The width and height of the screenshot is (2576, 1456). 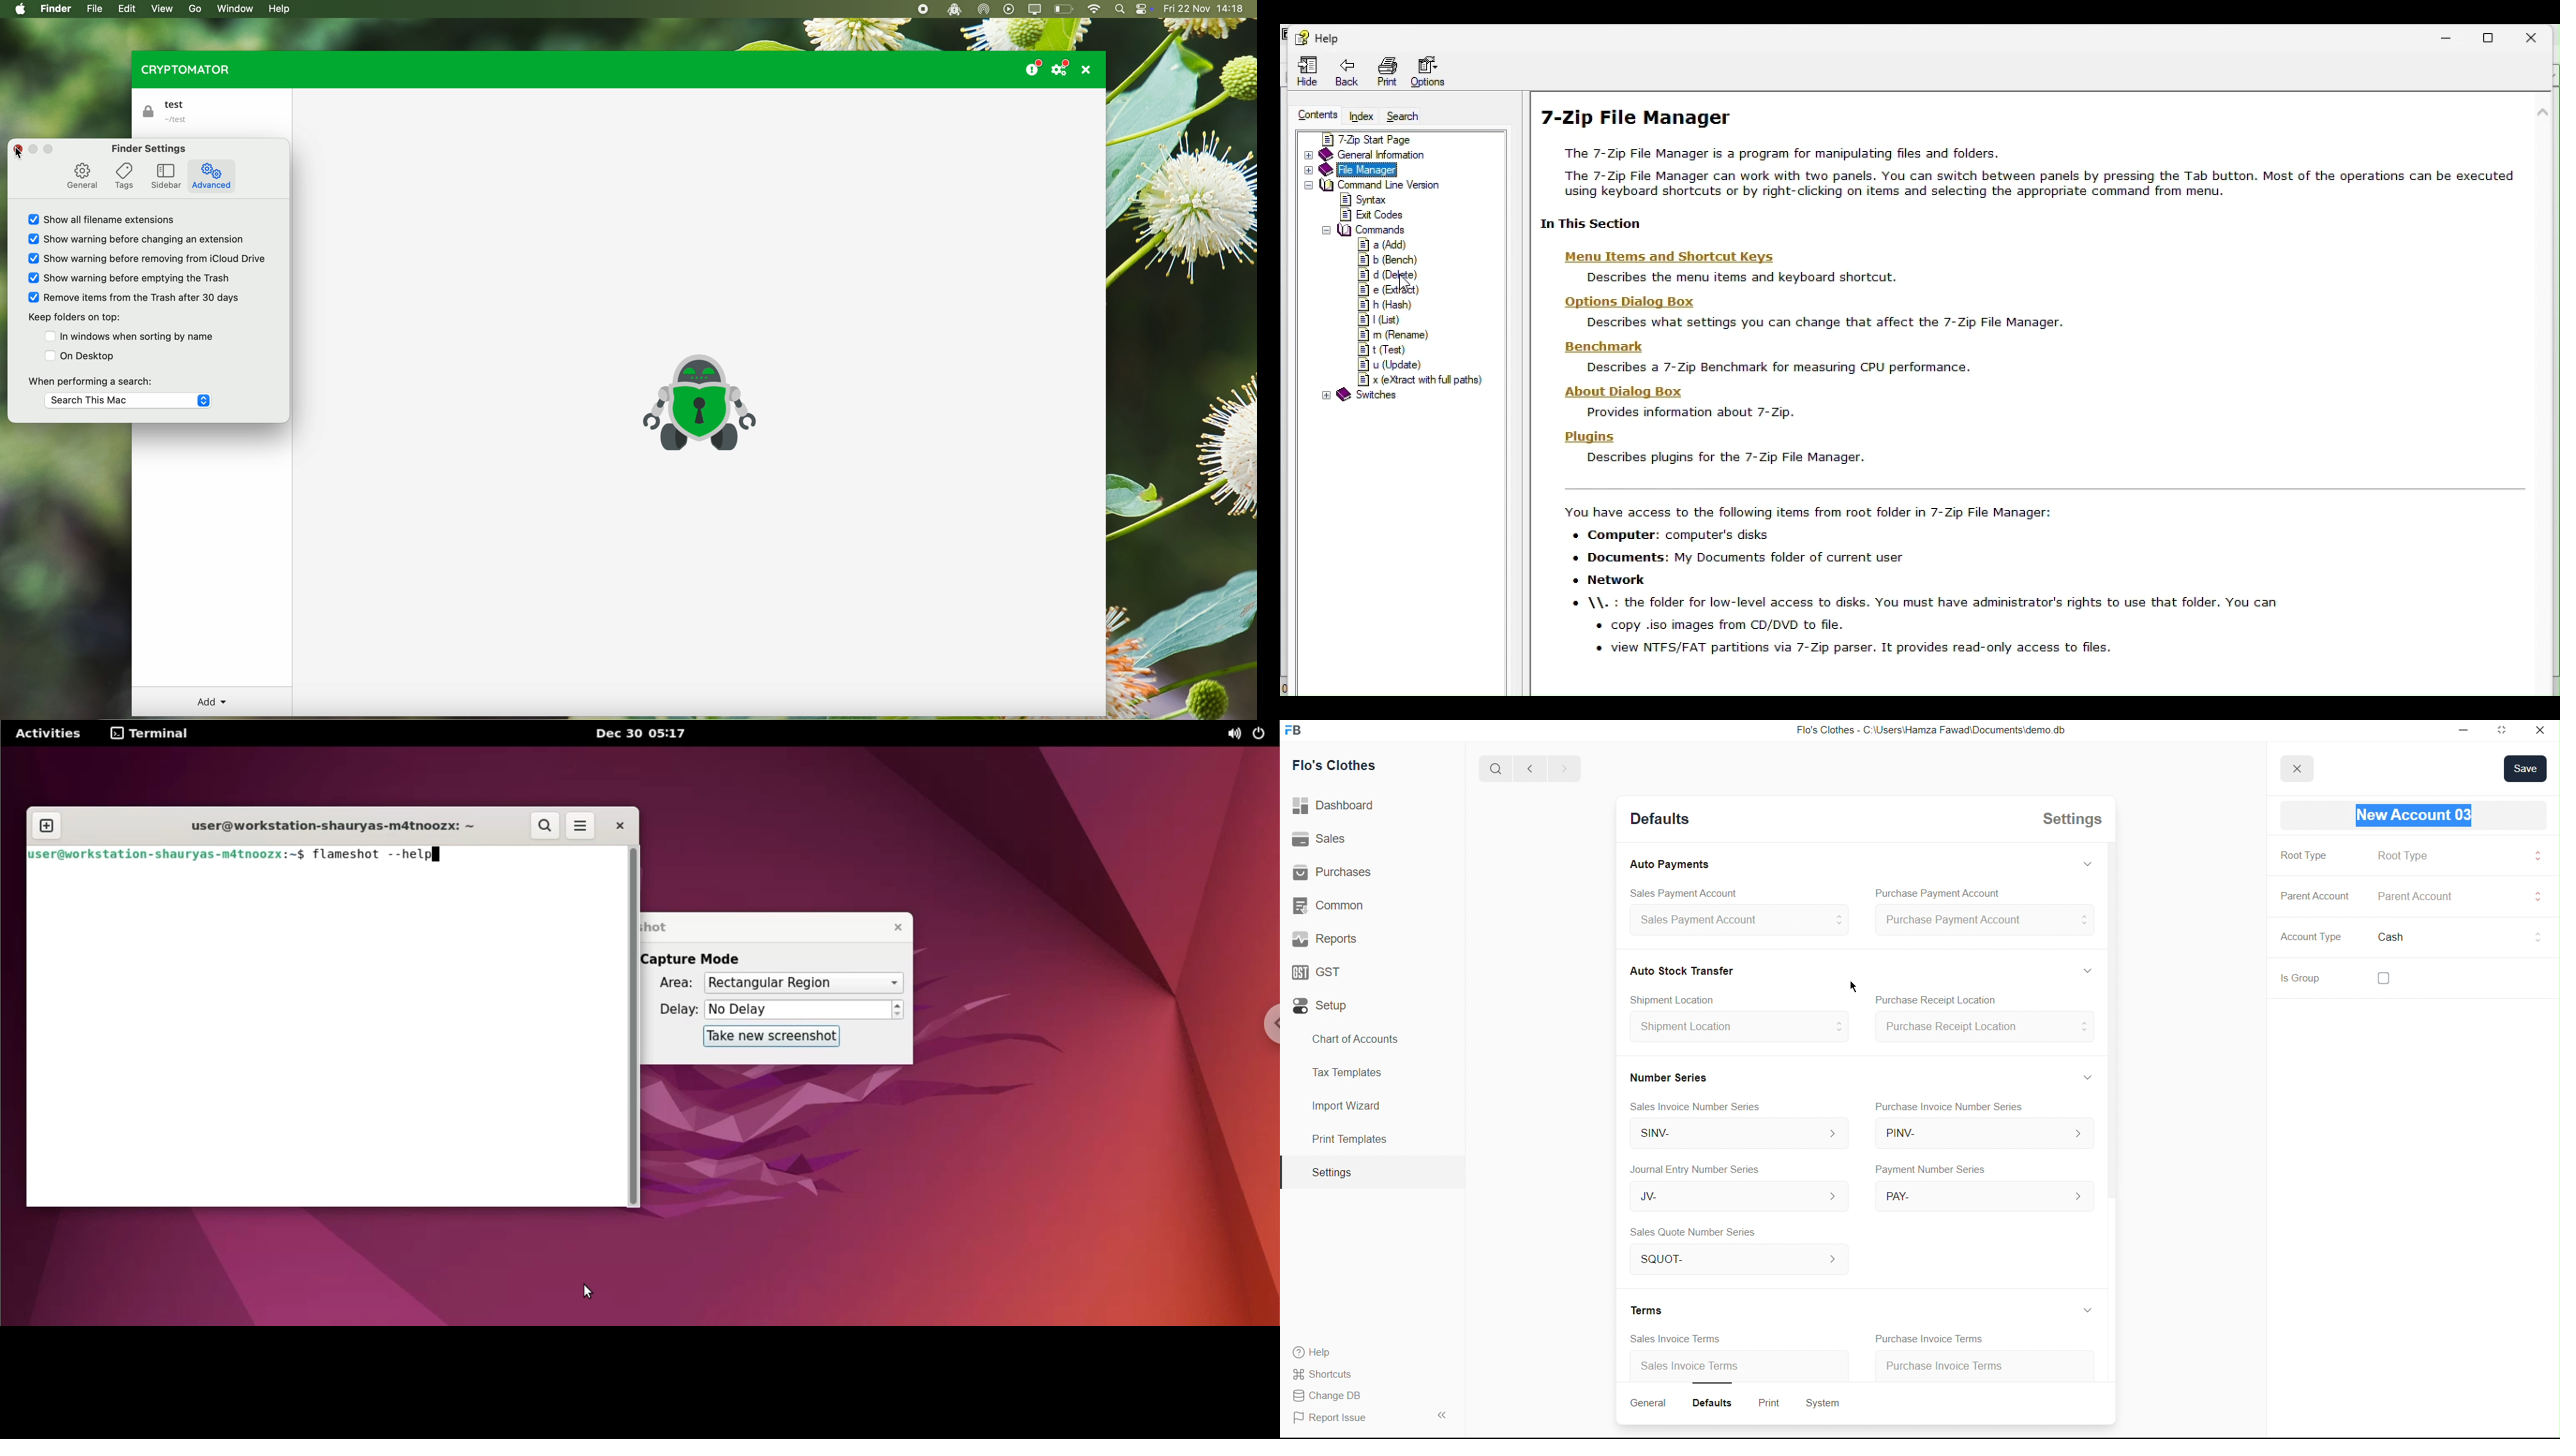 What do you see at coordinates (1327, 938) in the screenshot?
I see `' Reports` at bounding box center [1327, 938].